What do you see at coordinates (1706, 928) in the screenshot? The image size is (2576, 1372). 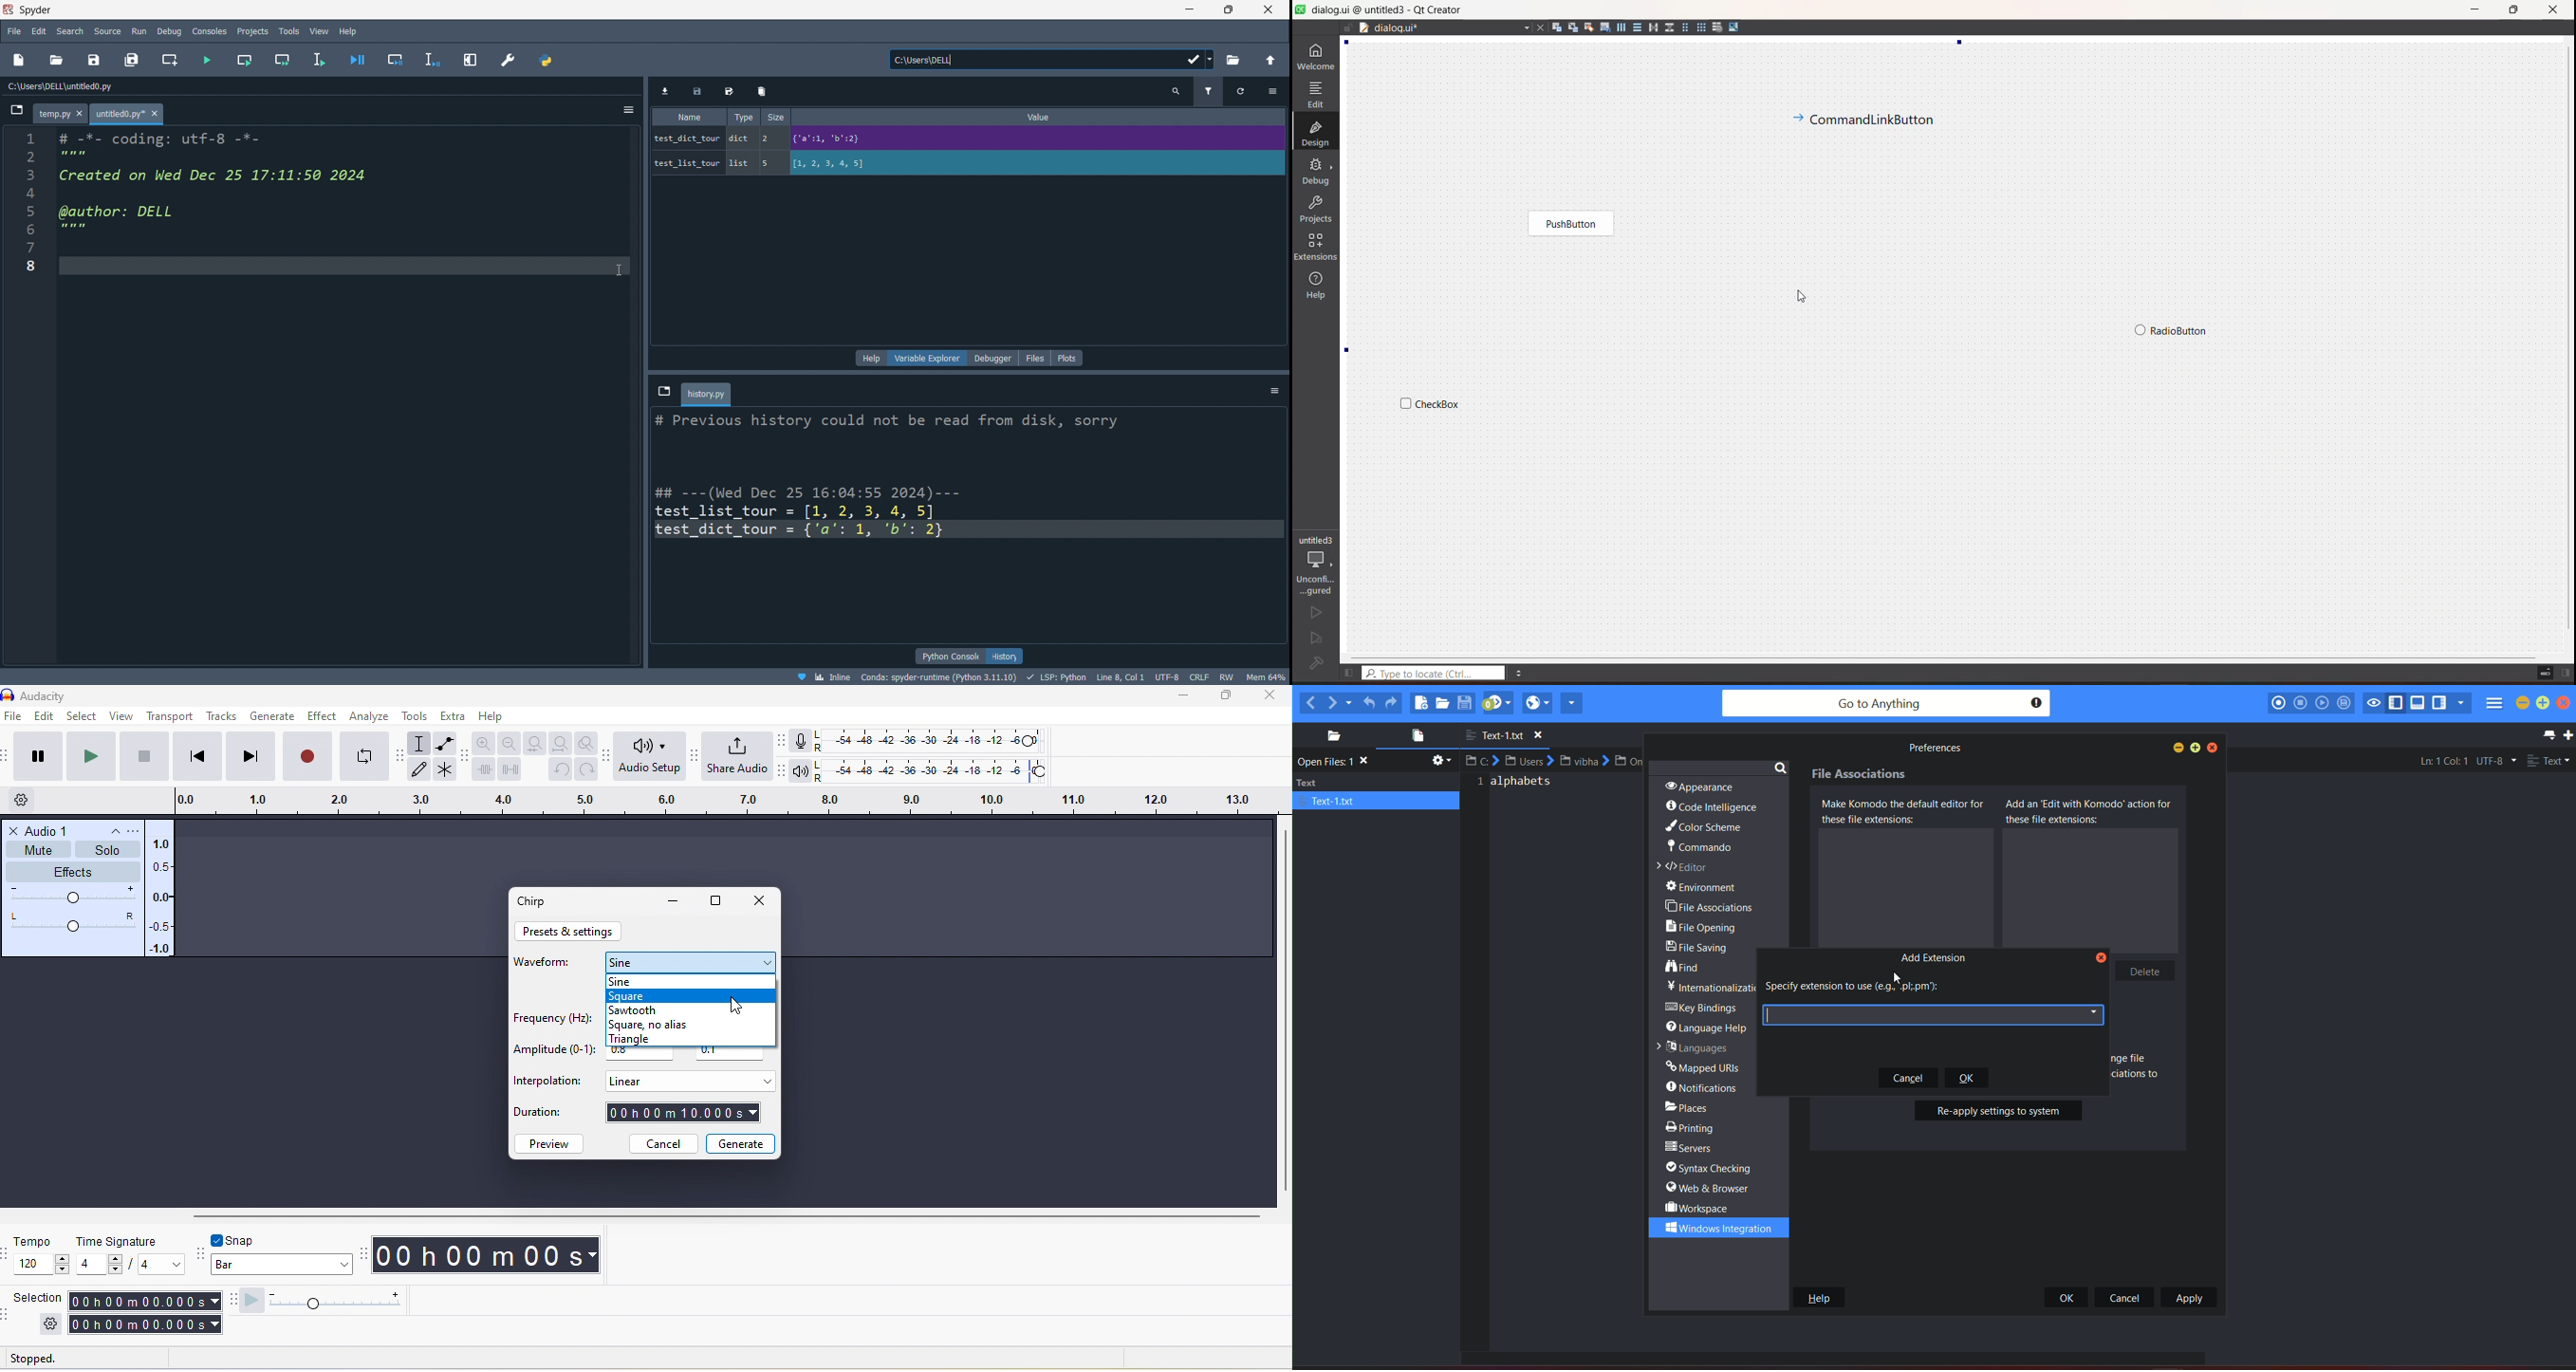 I see `file opening` at bounding box center [1706, 928].